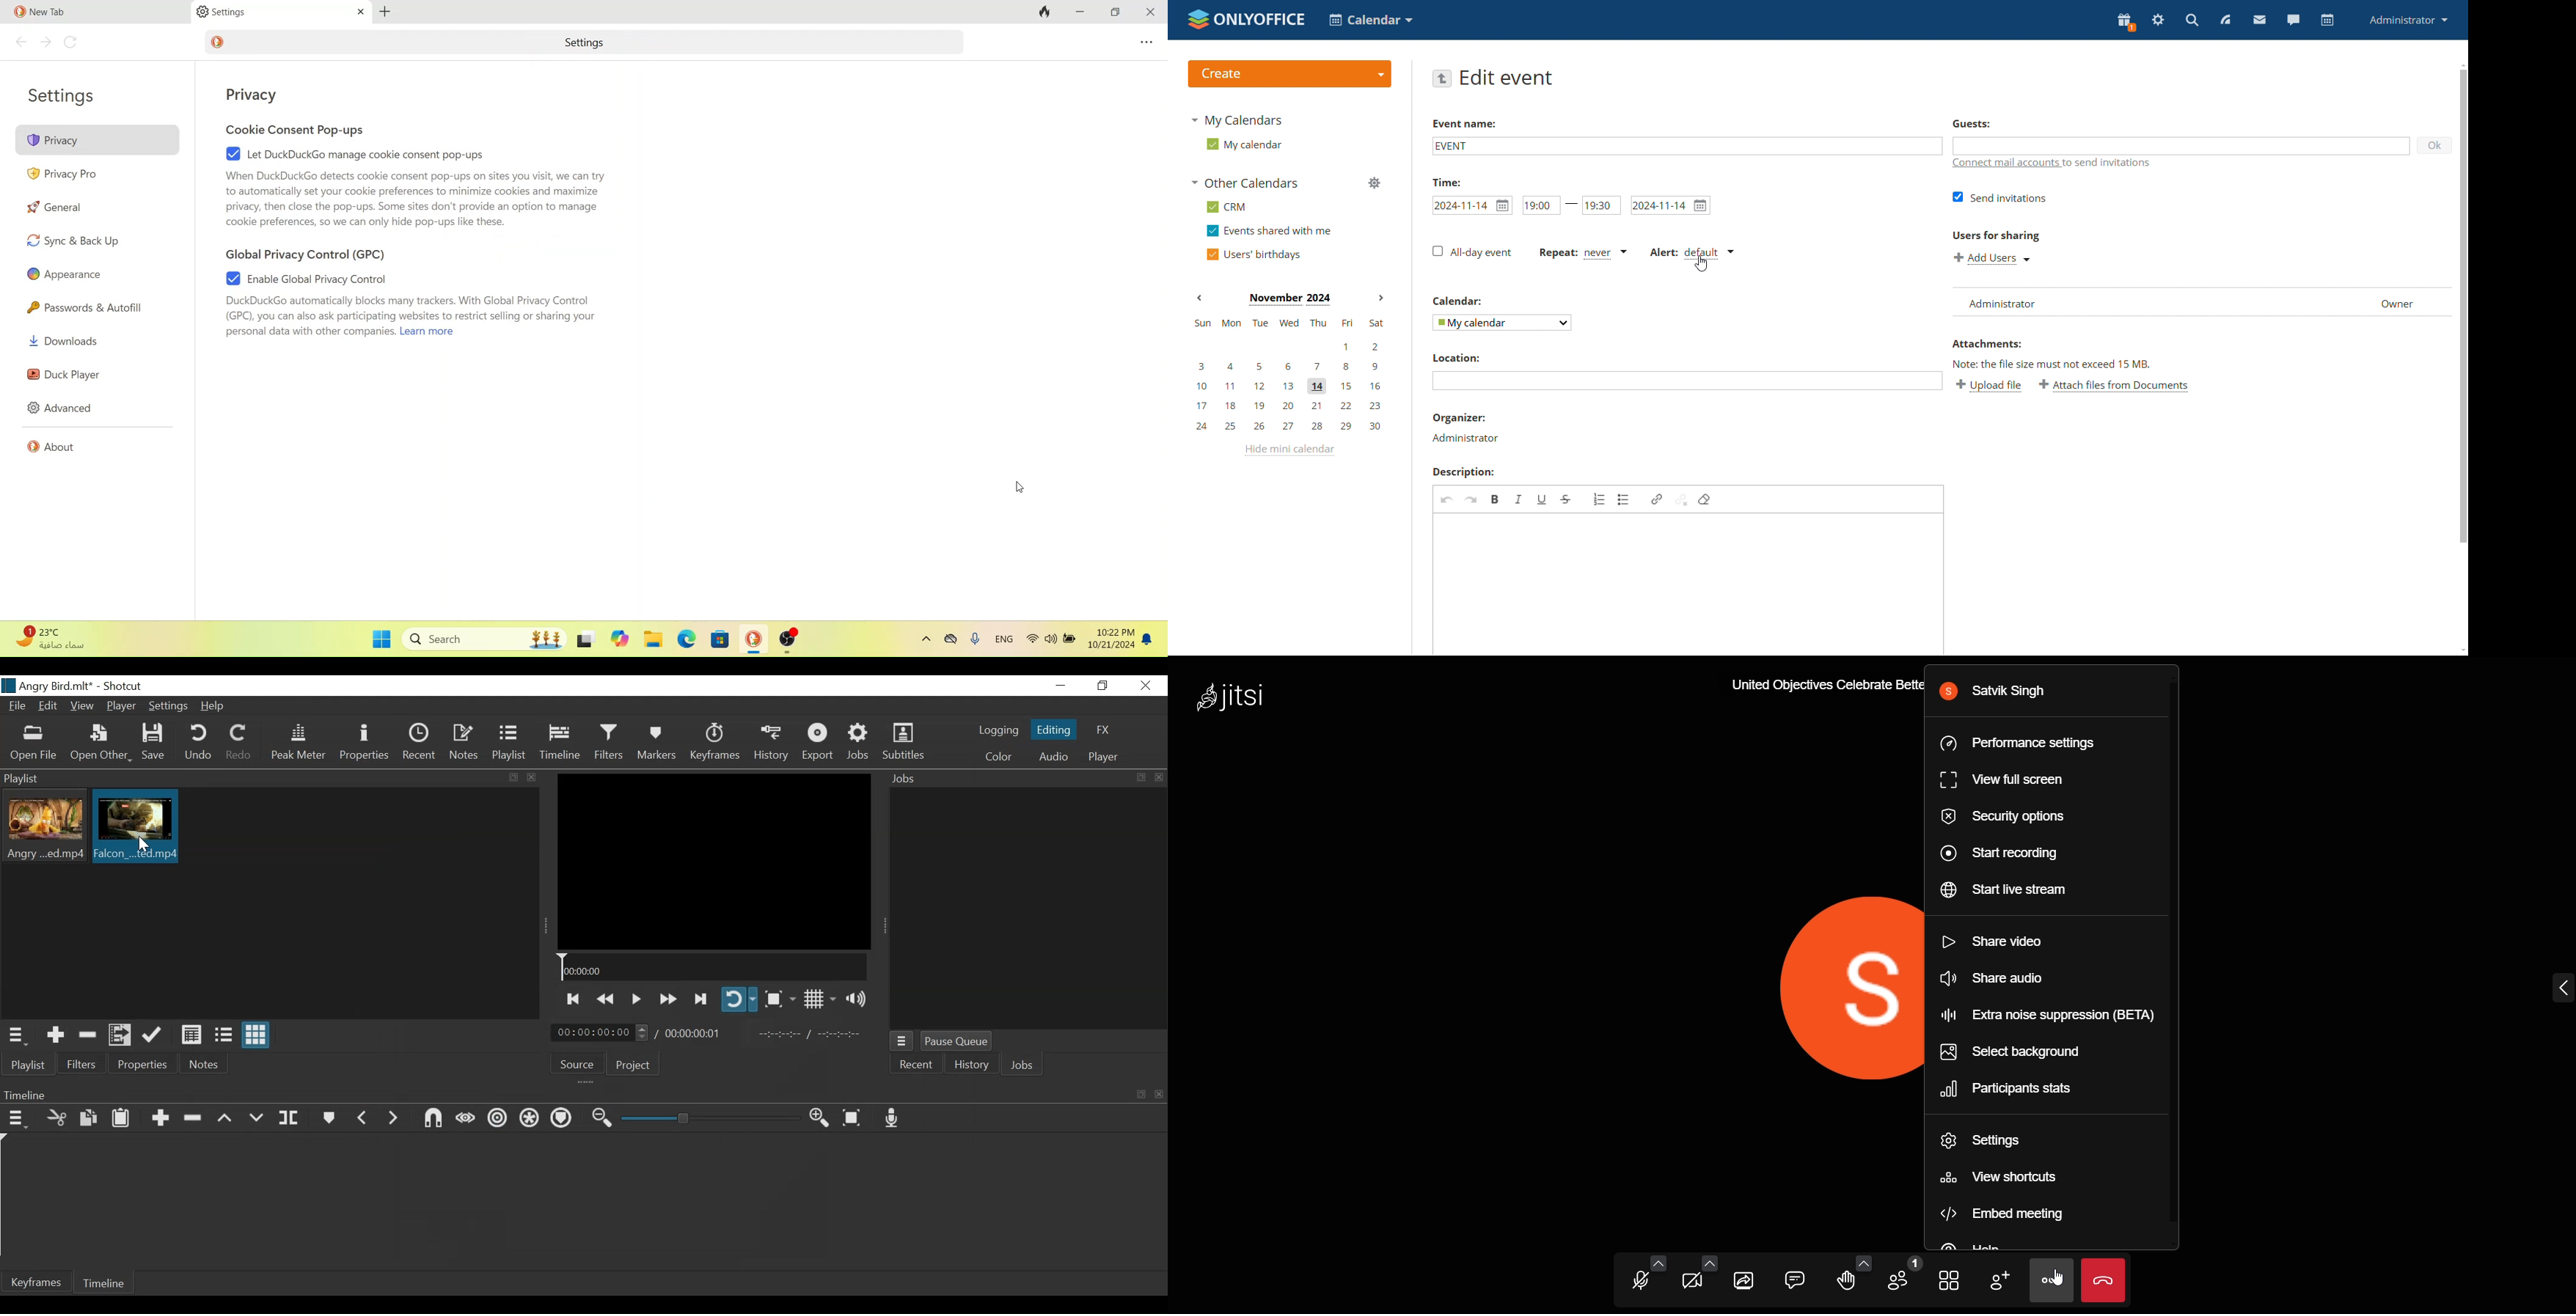  Describe the element at coordinates (217, 706) in the screenshot. I see `Help` at that location.